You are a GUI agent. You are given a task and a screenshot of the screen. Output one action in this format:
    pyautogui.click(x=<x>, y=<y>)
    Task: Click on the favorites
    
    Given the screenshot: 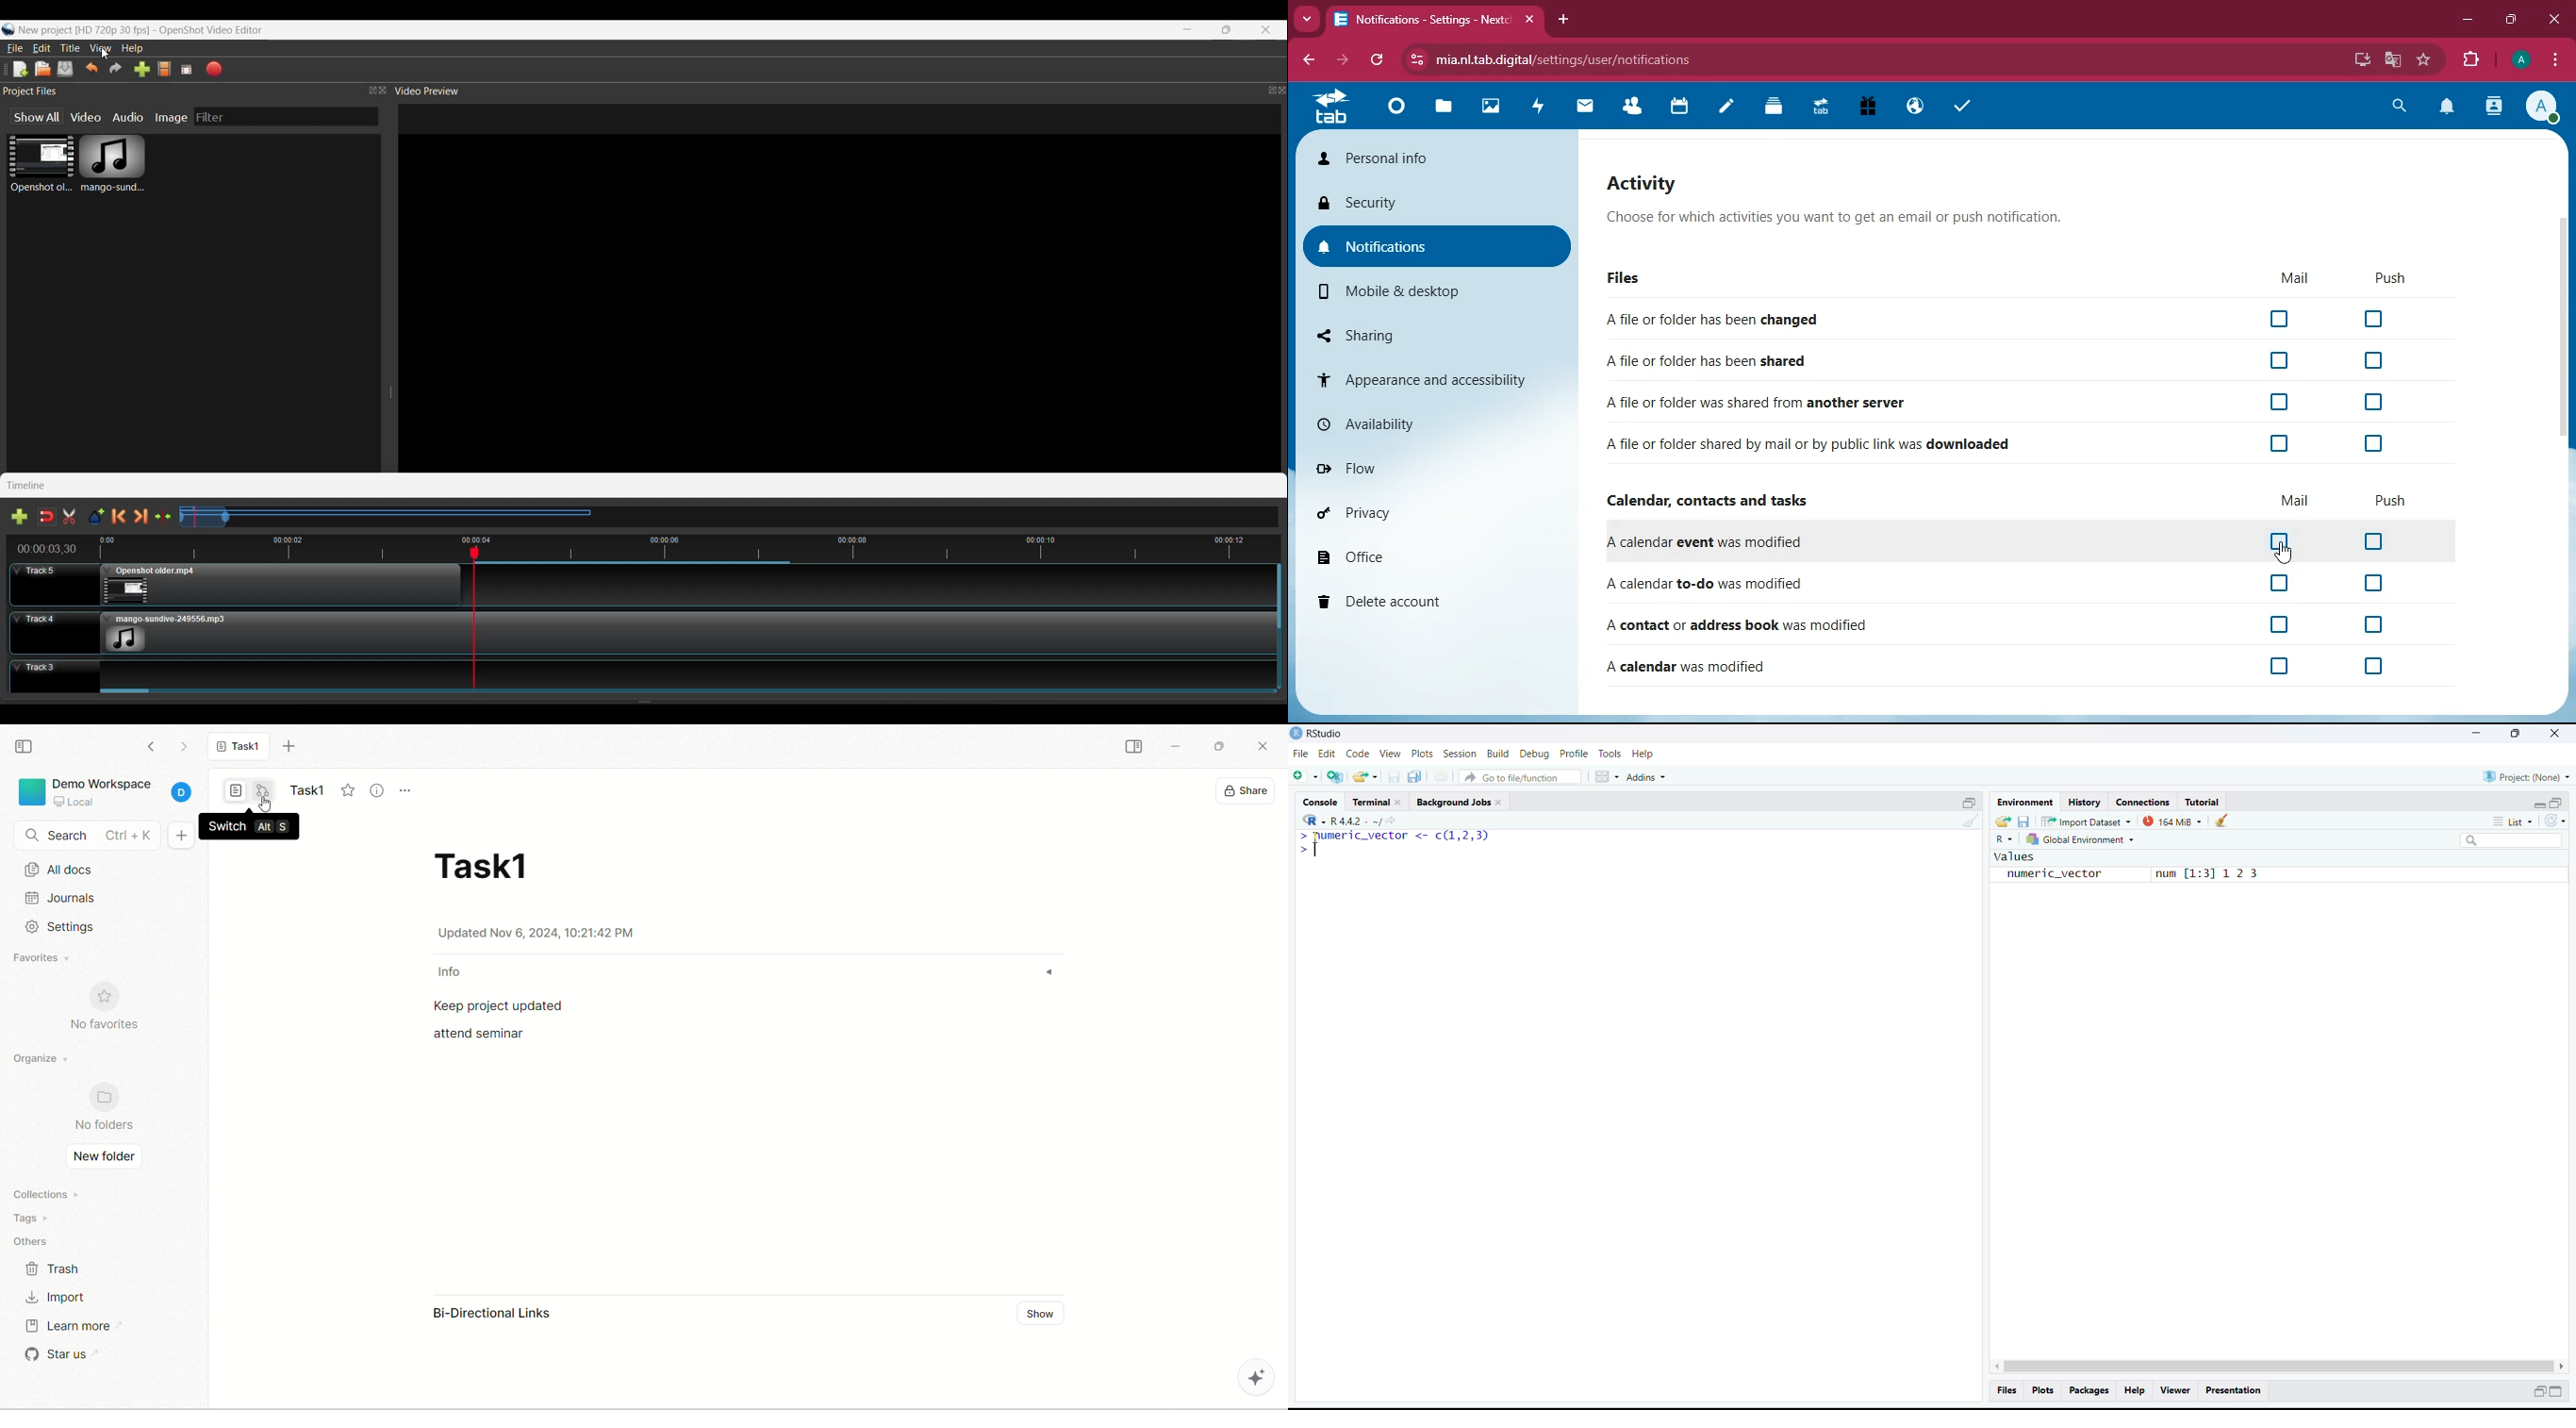 What is the action you would take?
    pyautogui.click(x=53, y=959)
    